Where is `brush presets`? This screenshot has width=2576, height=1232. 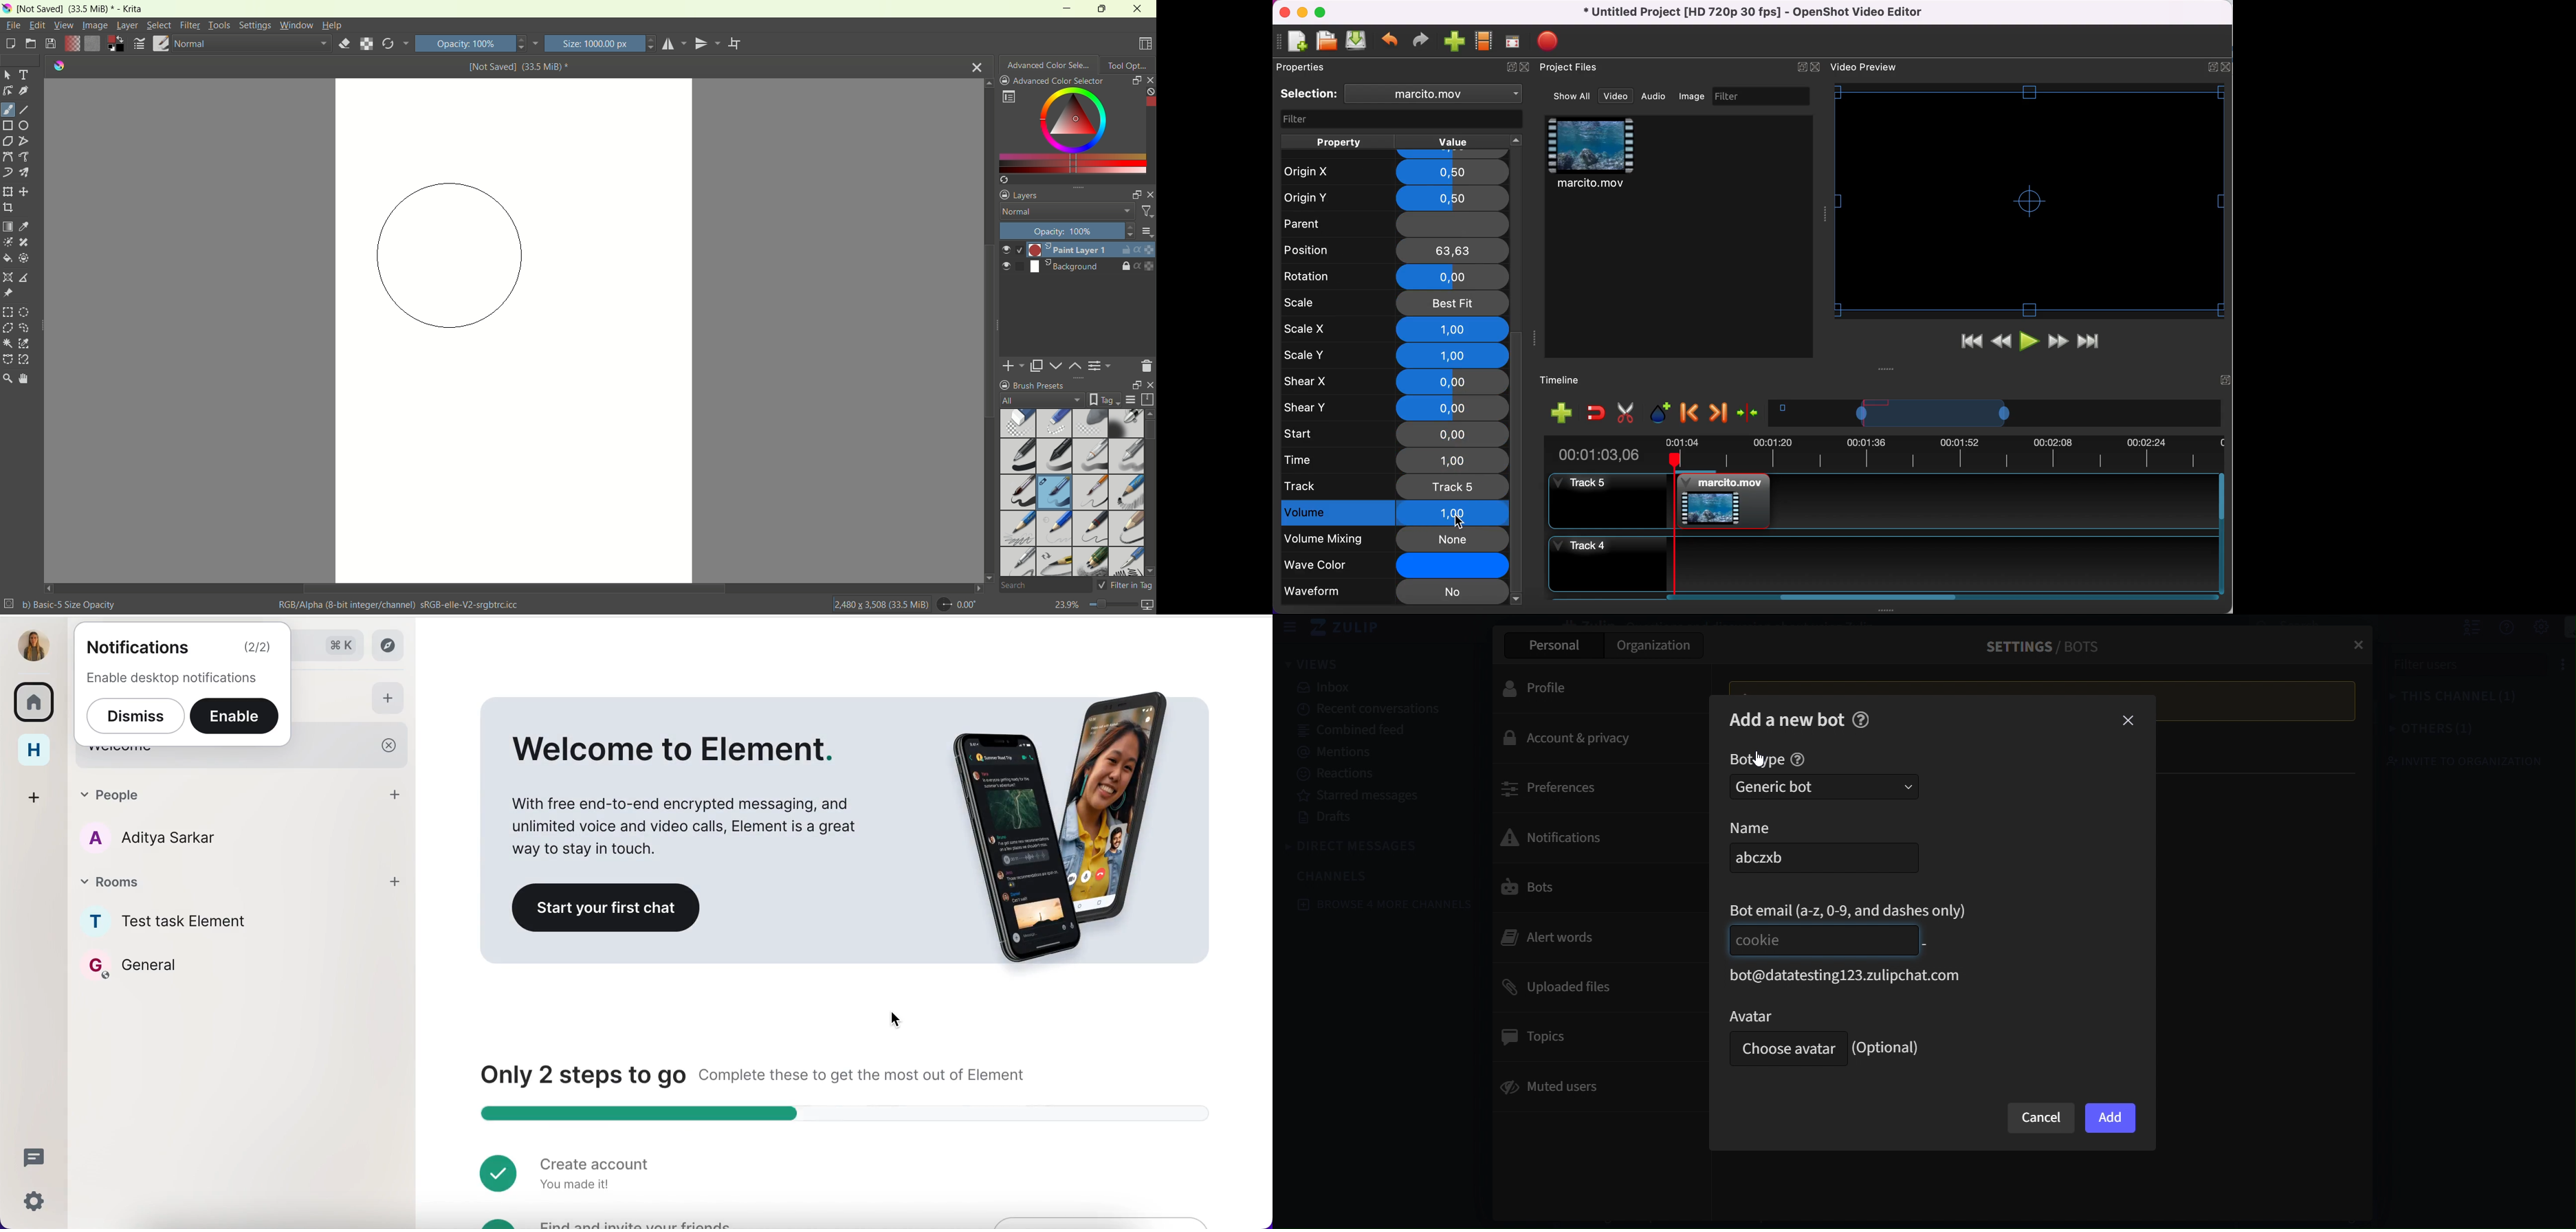 brush presets is located at coordinates (1033, 385).